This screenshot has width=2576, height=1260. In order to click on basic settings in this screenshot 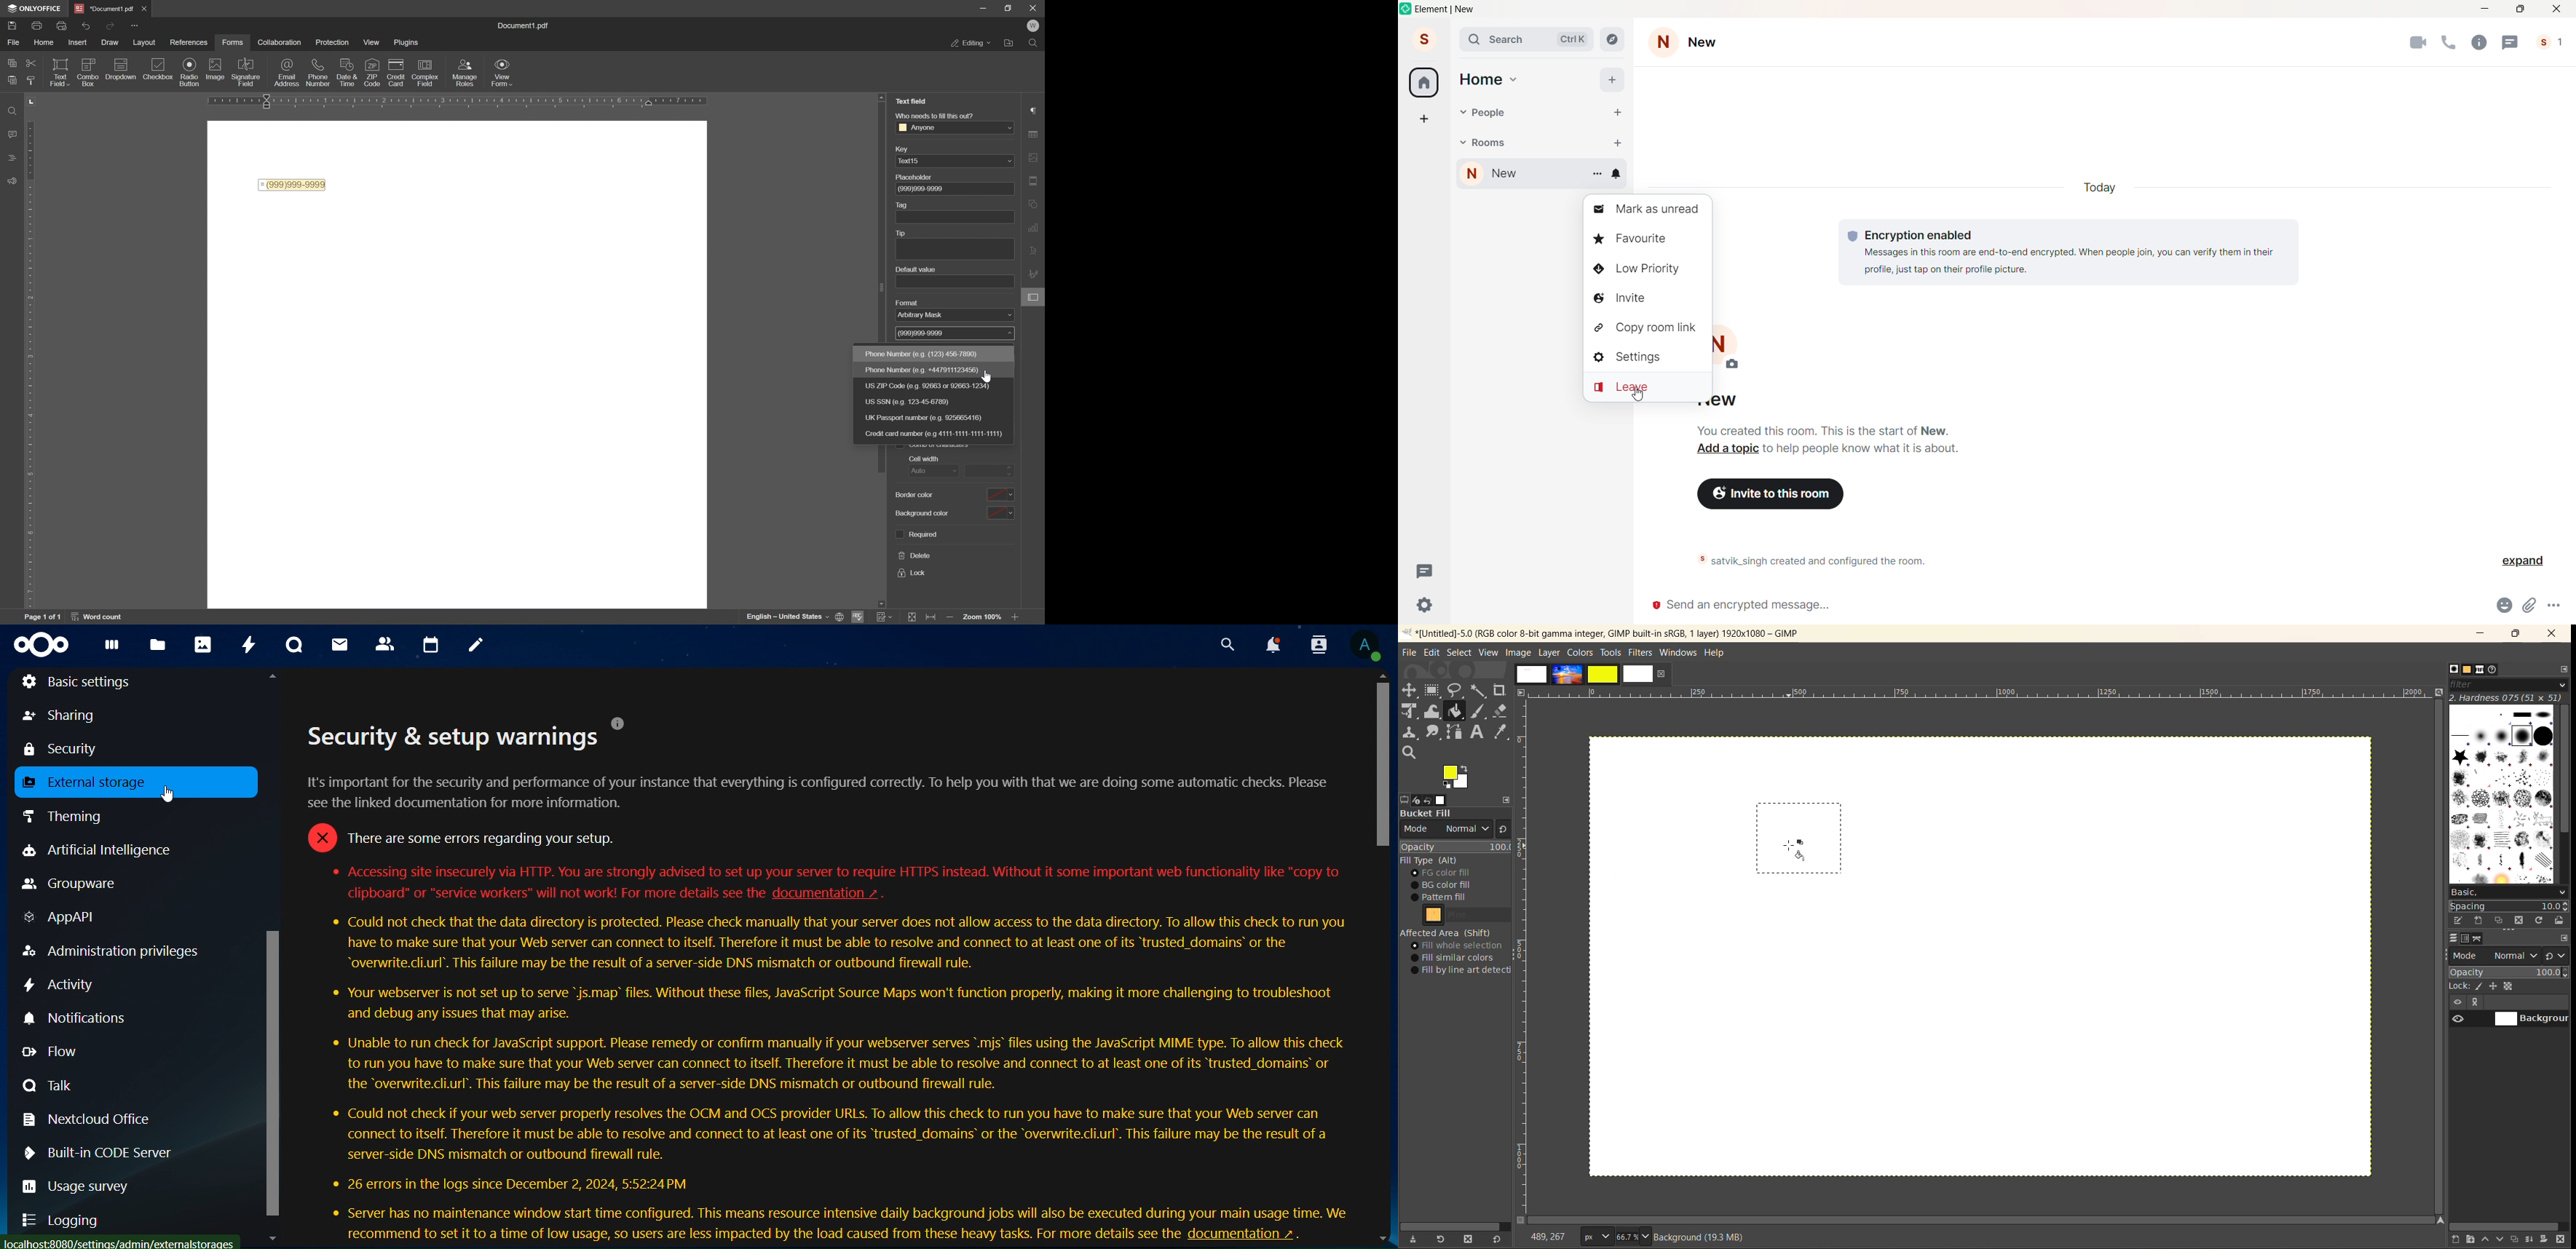, I will do `click(77, 681)`.